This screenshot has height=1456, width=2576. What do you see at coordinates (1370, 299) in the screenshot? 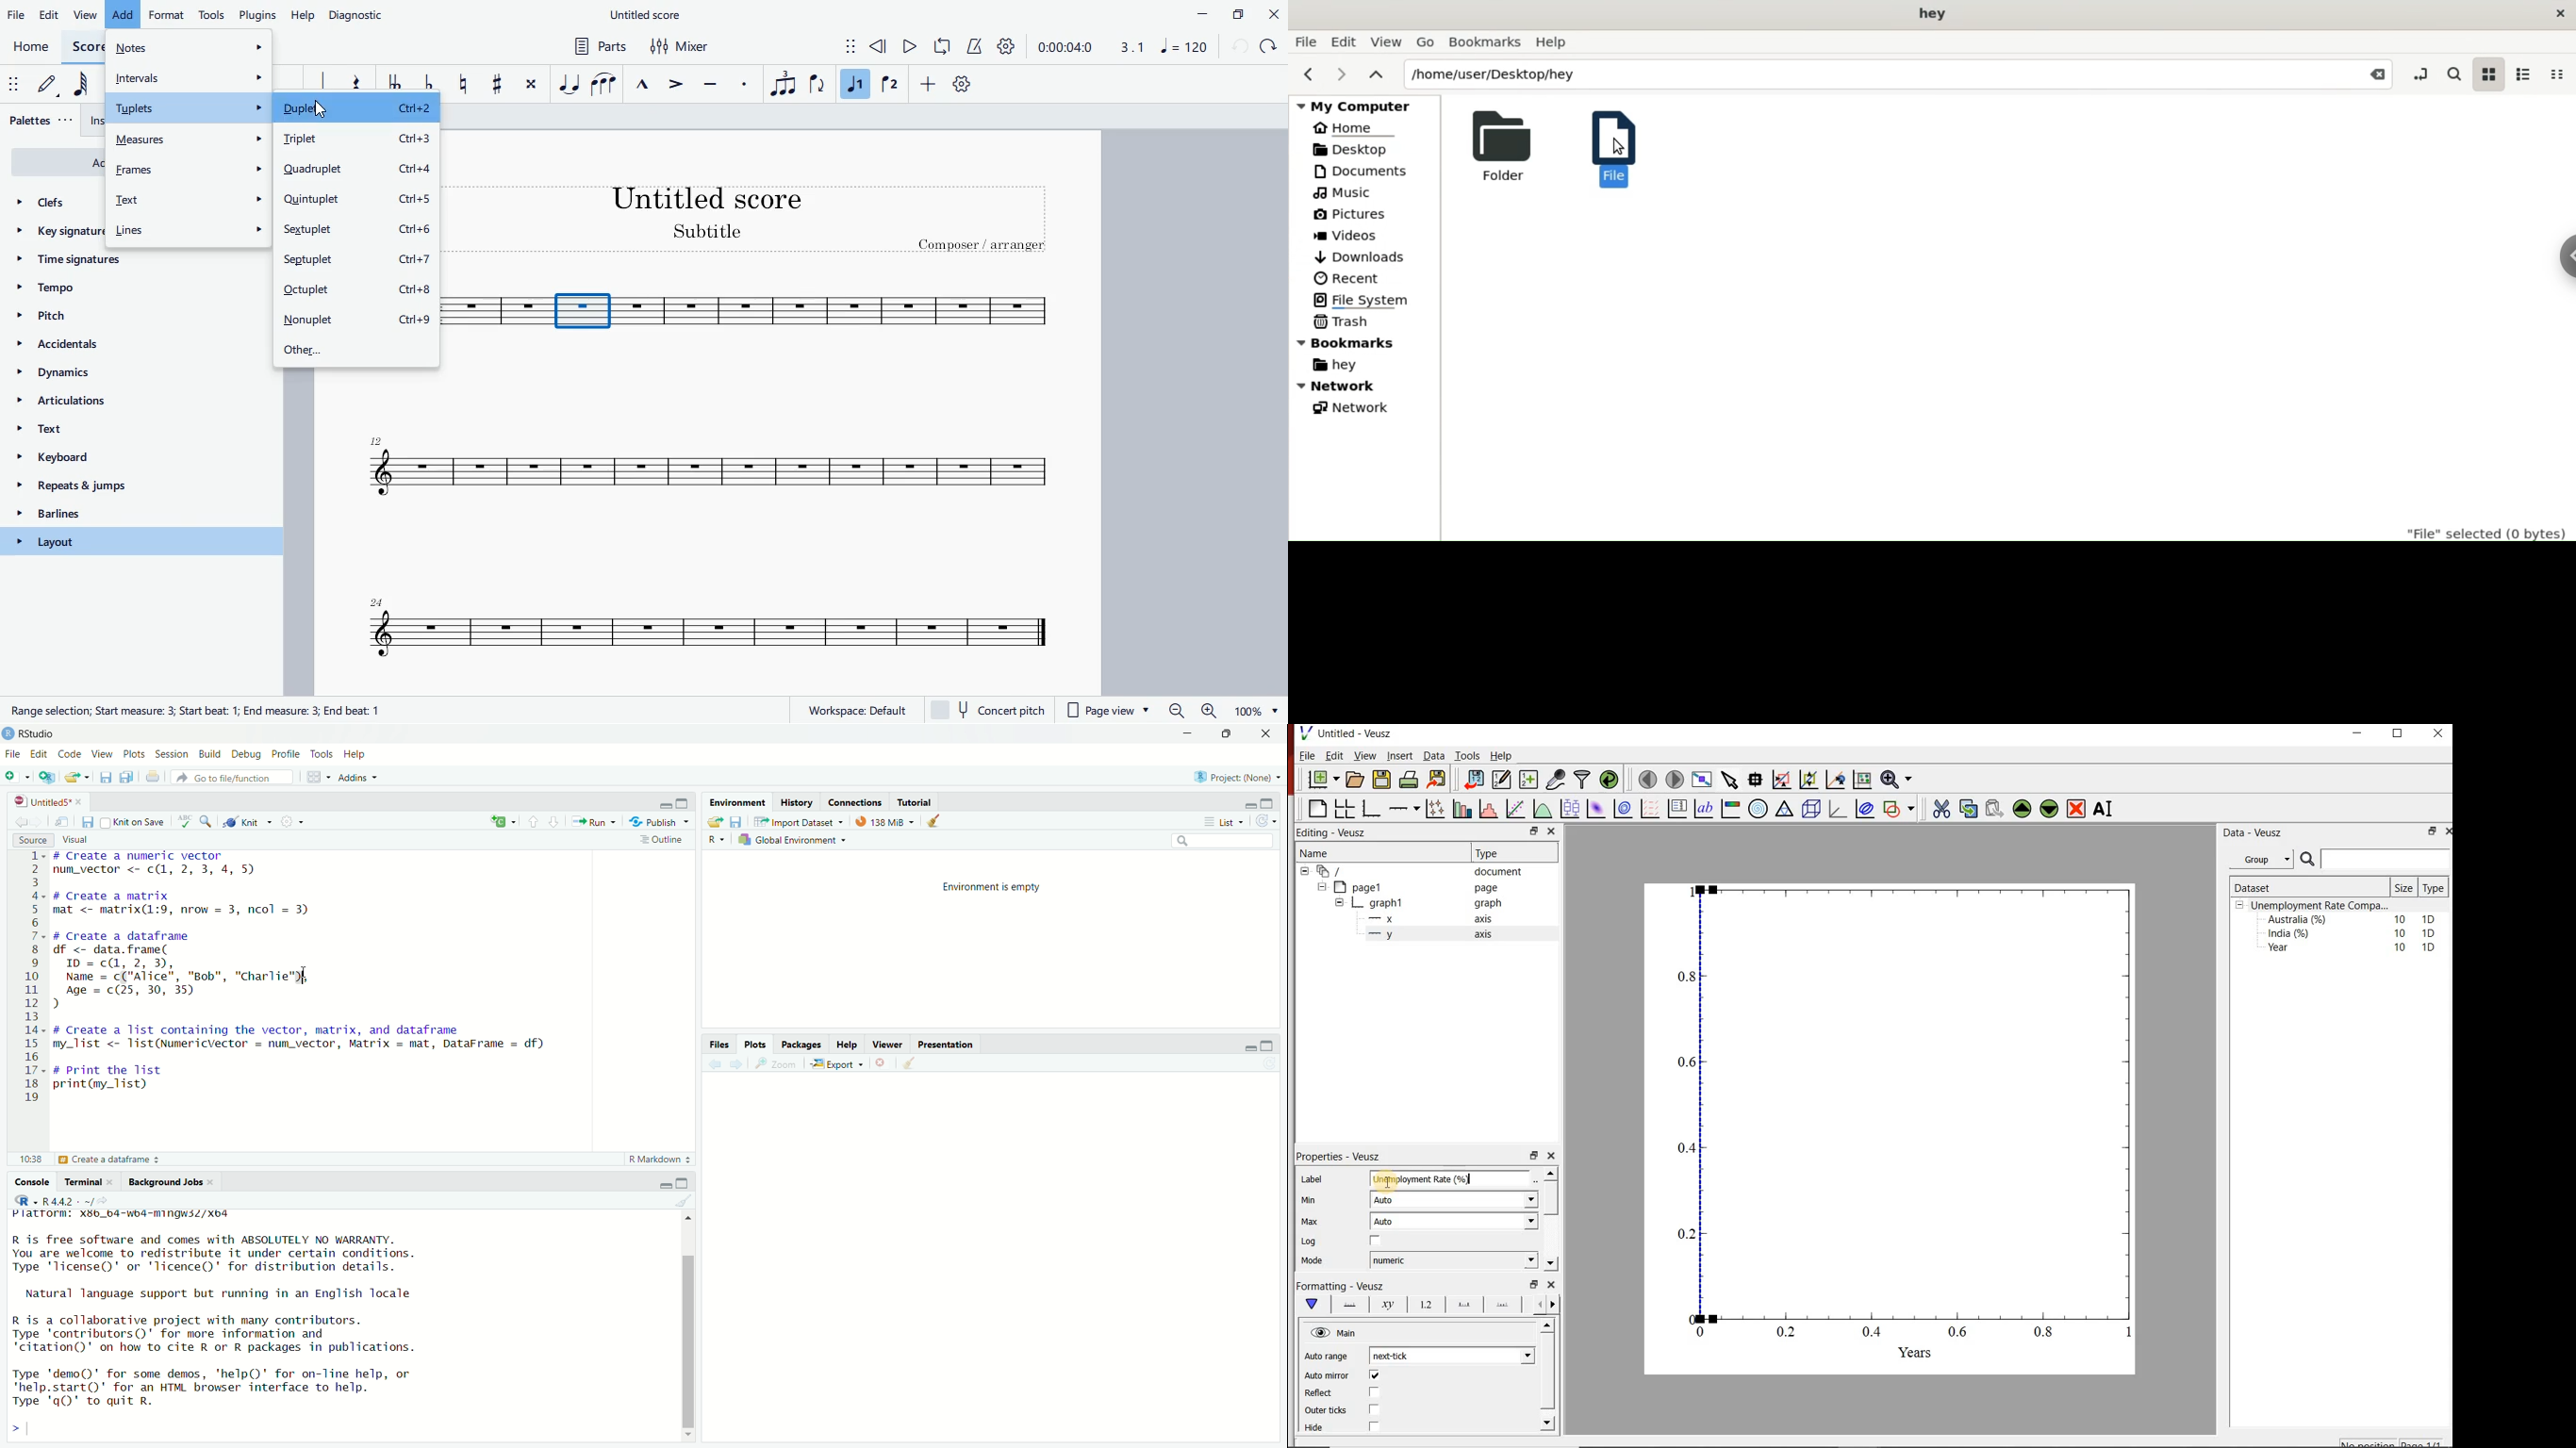
I see `File System` at bounding box center [1370, 299].